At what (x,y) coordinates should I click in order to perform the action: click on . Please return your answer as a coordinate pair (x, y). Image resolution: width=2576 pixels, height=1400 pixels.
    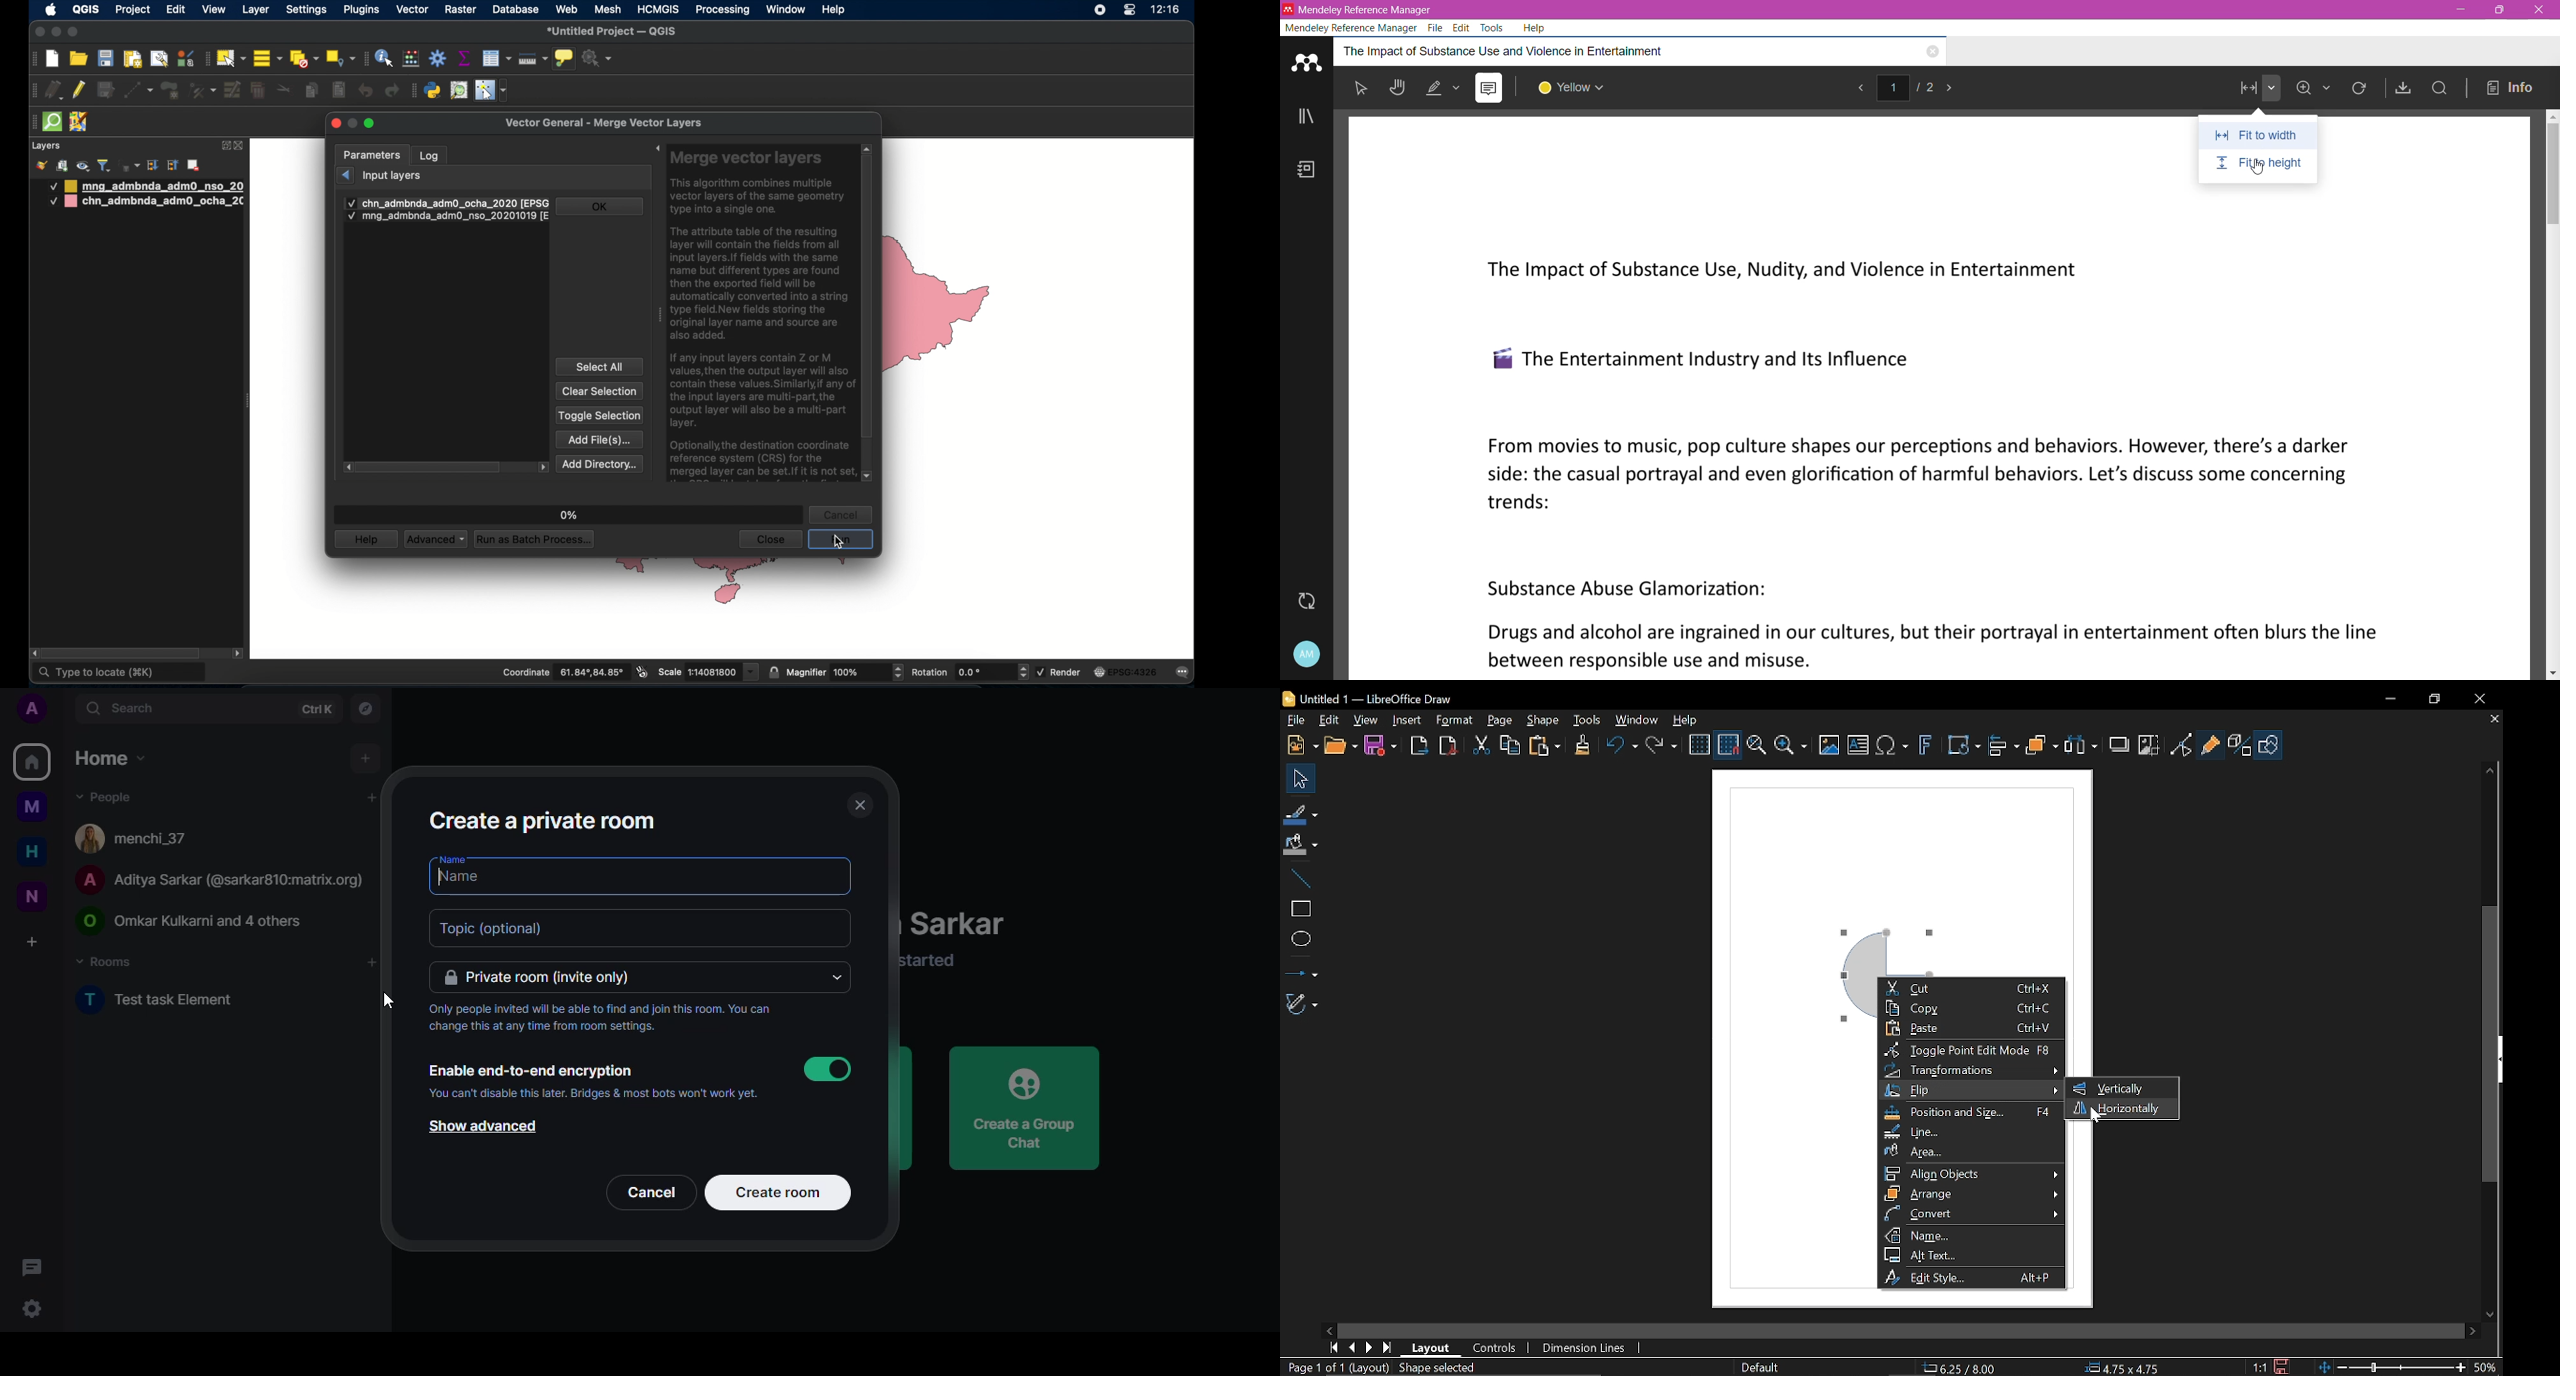
    Looking at the image, I should click on (1401, 89).